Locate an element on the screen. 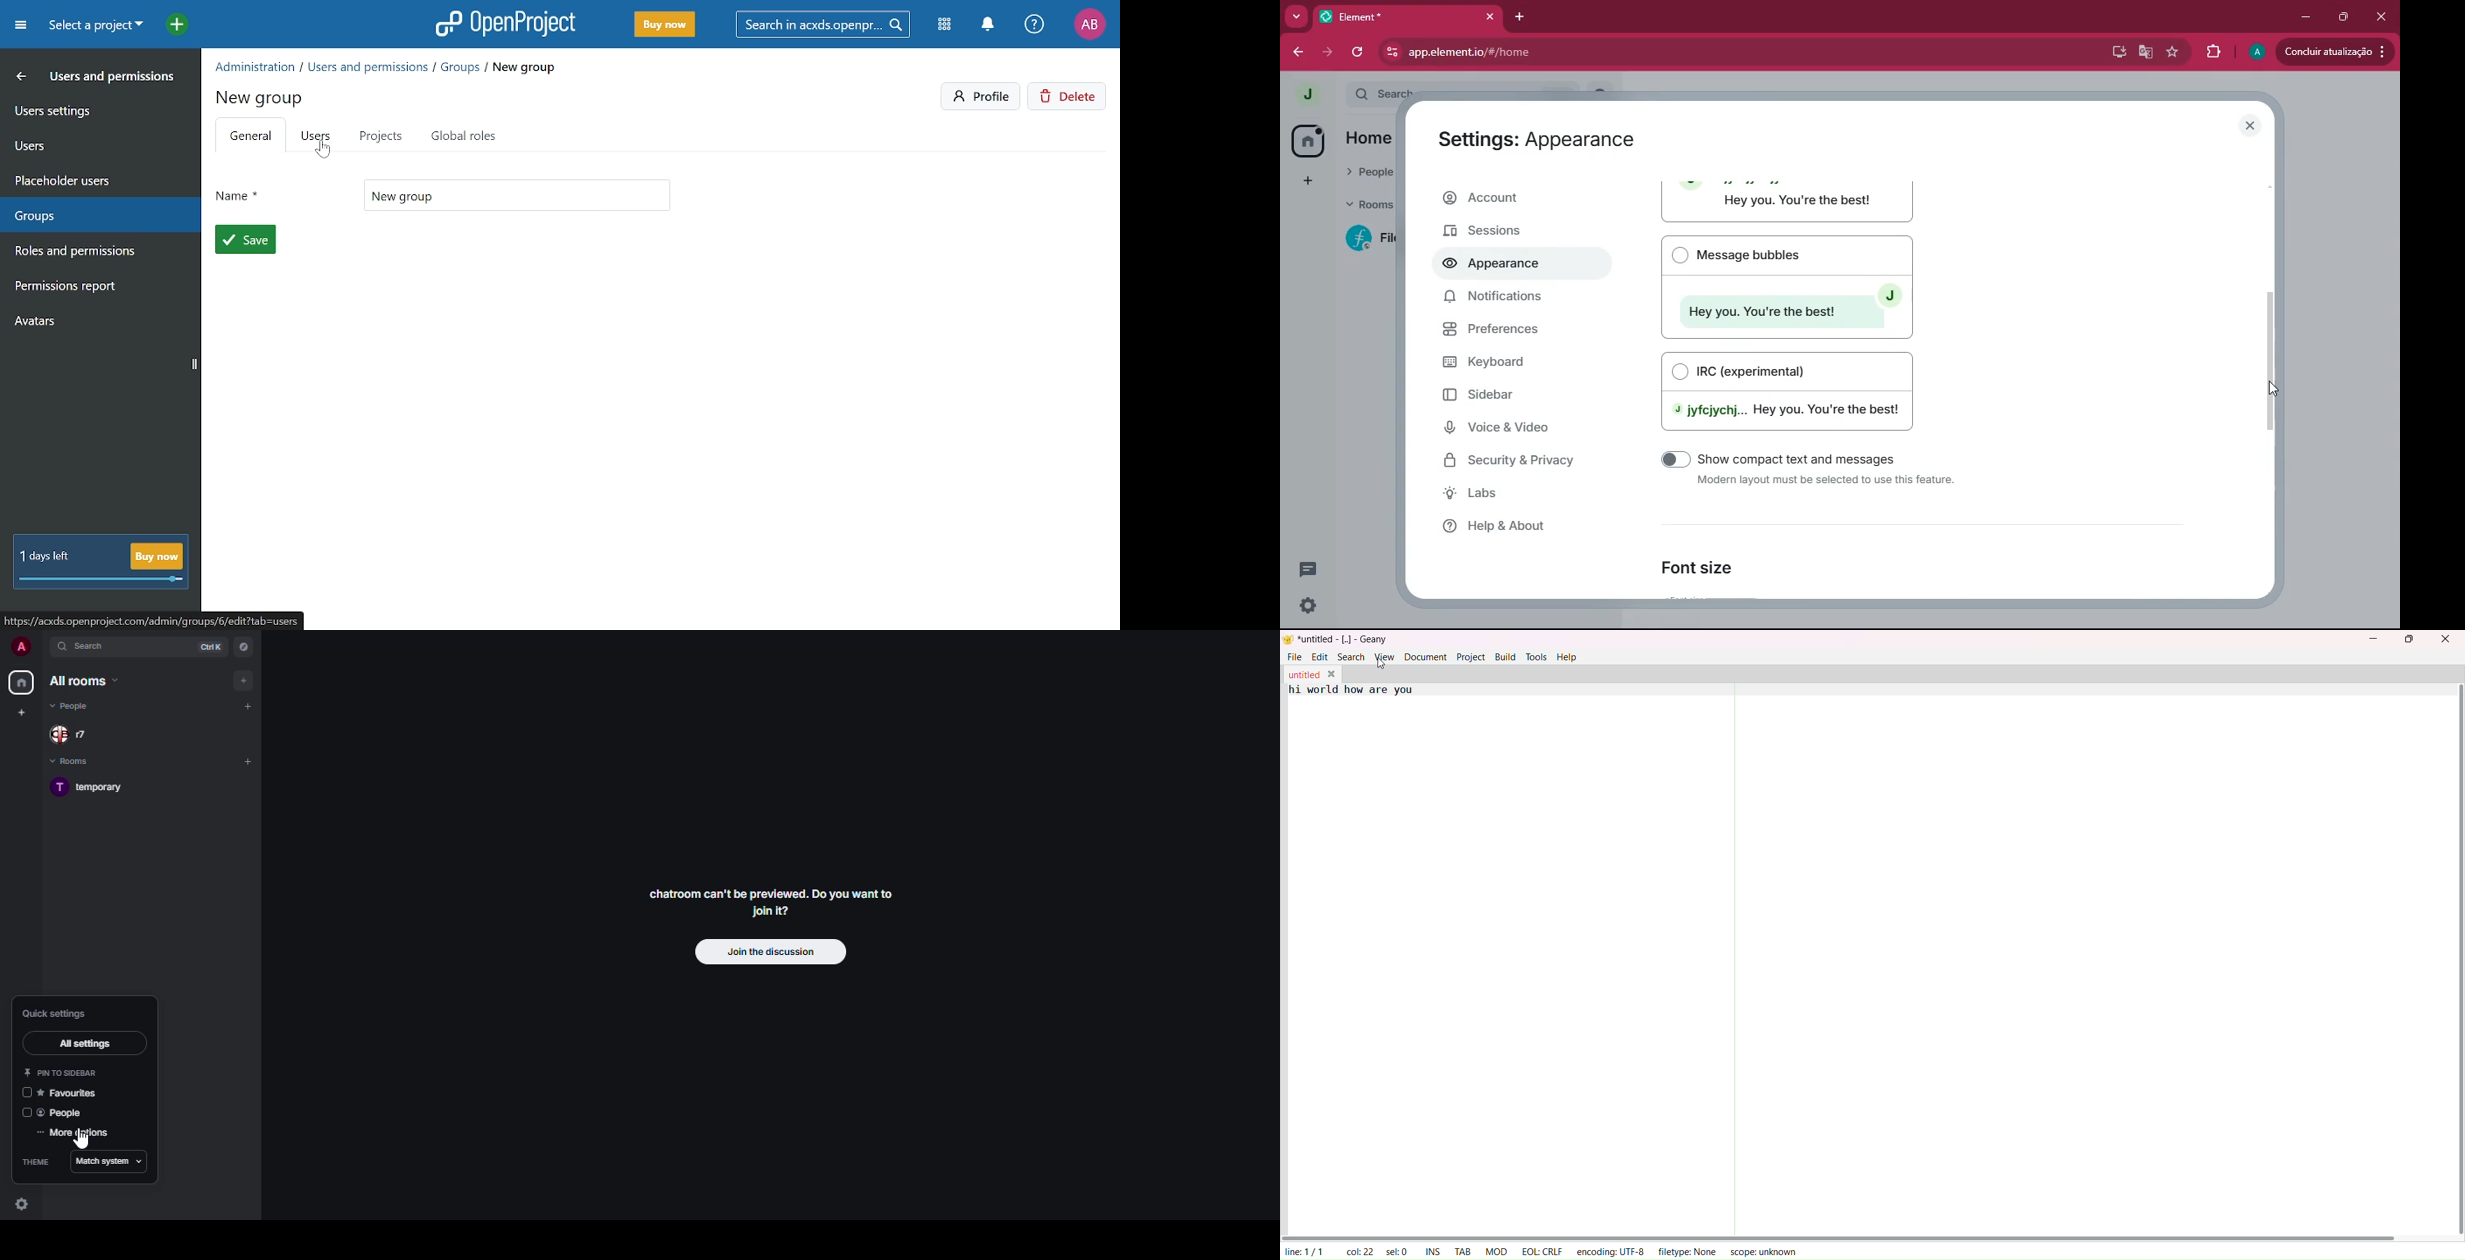  Placeholders users is located at coordinates (98, 178).